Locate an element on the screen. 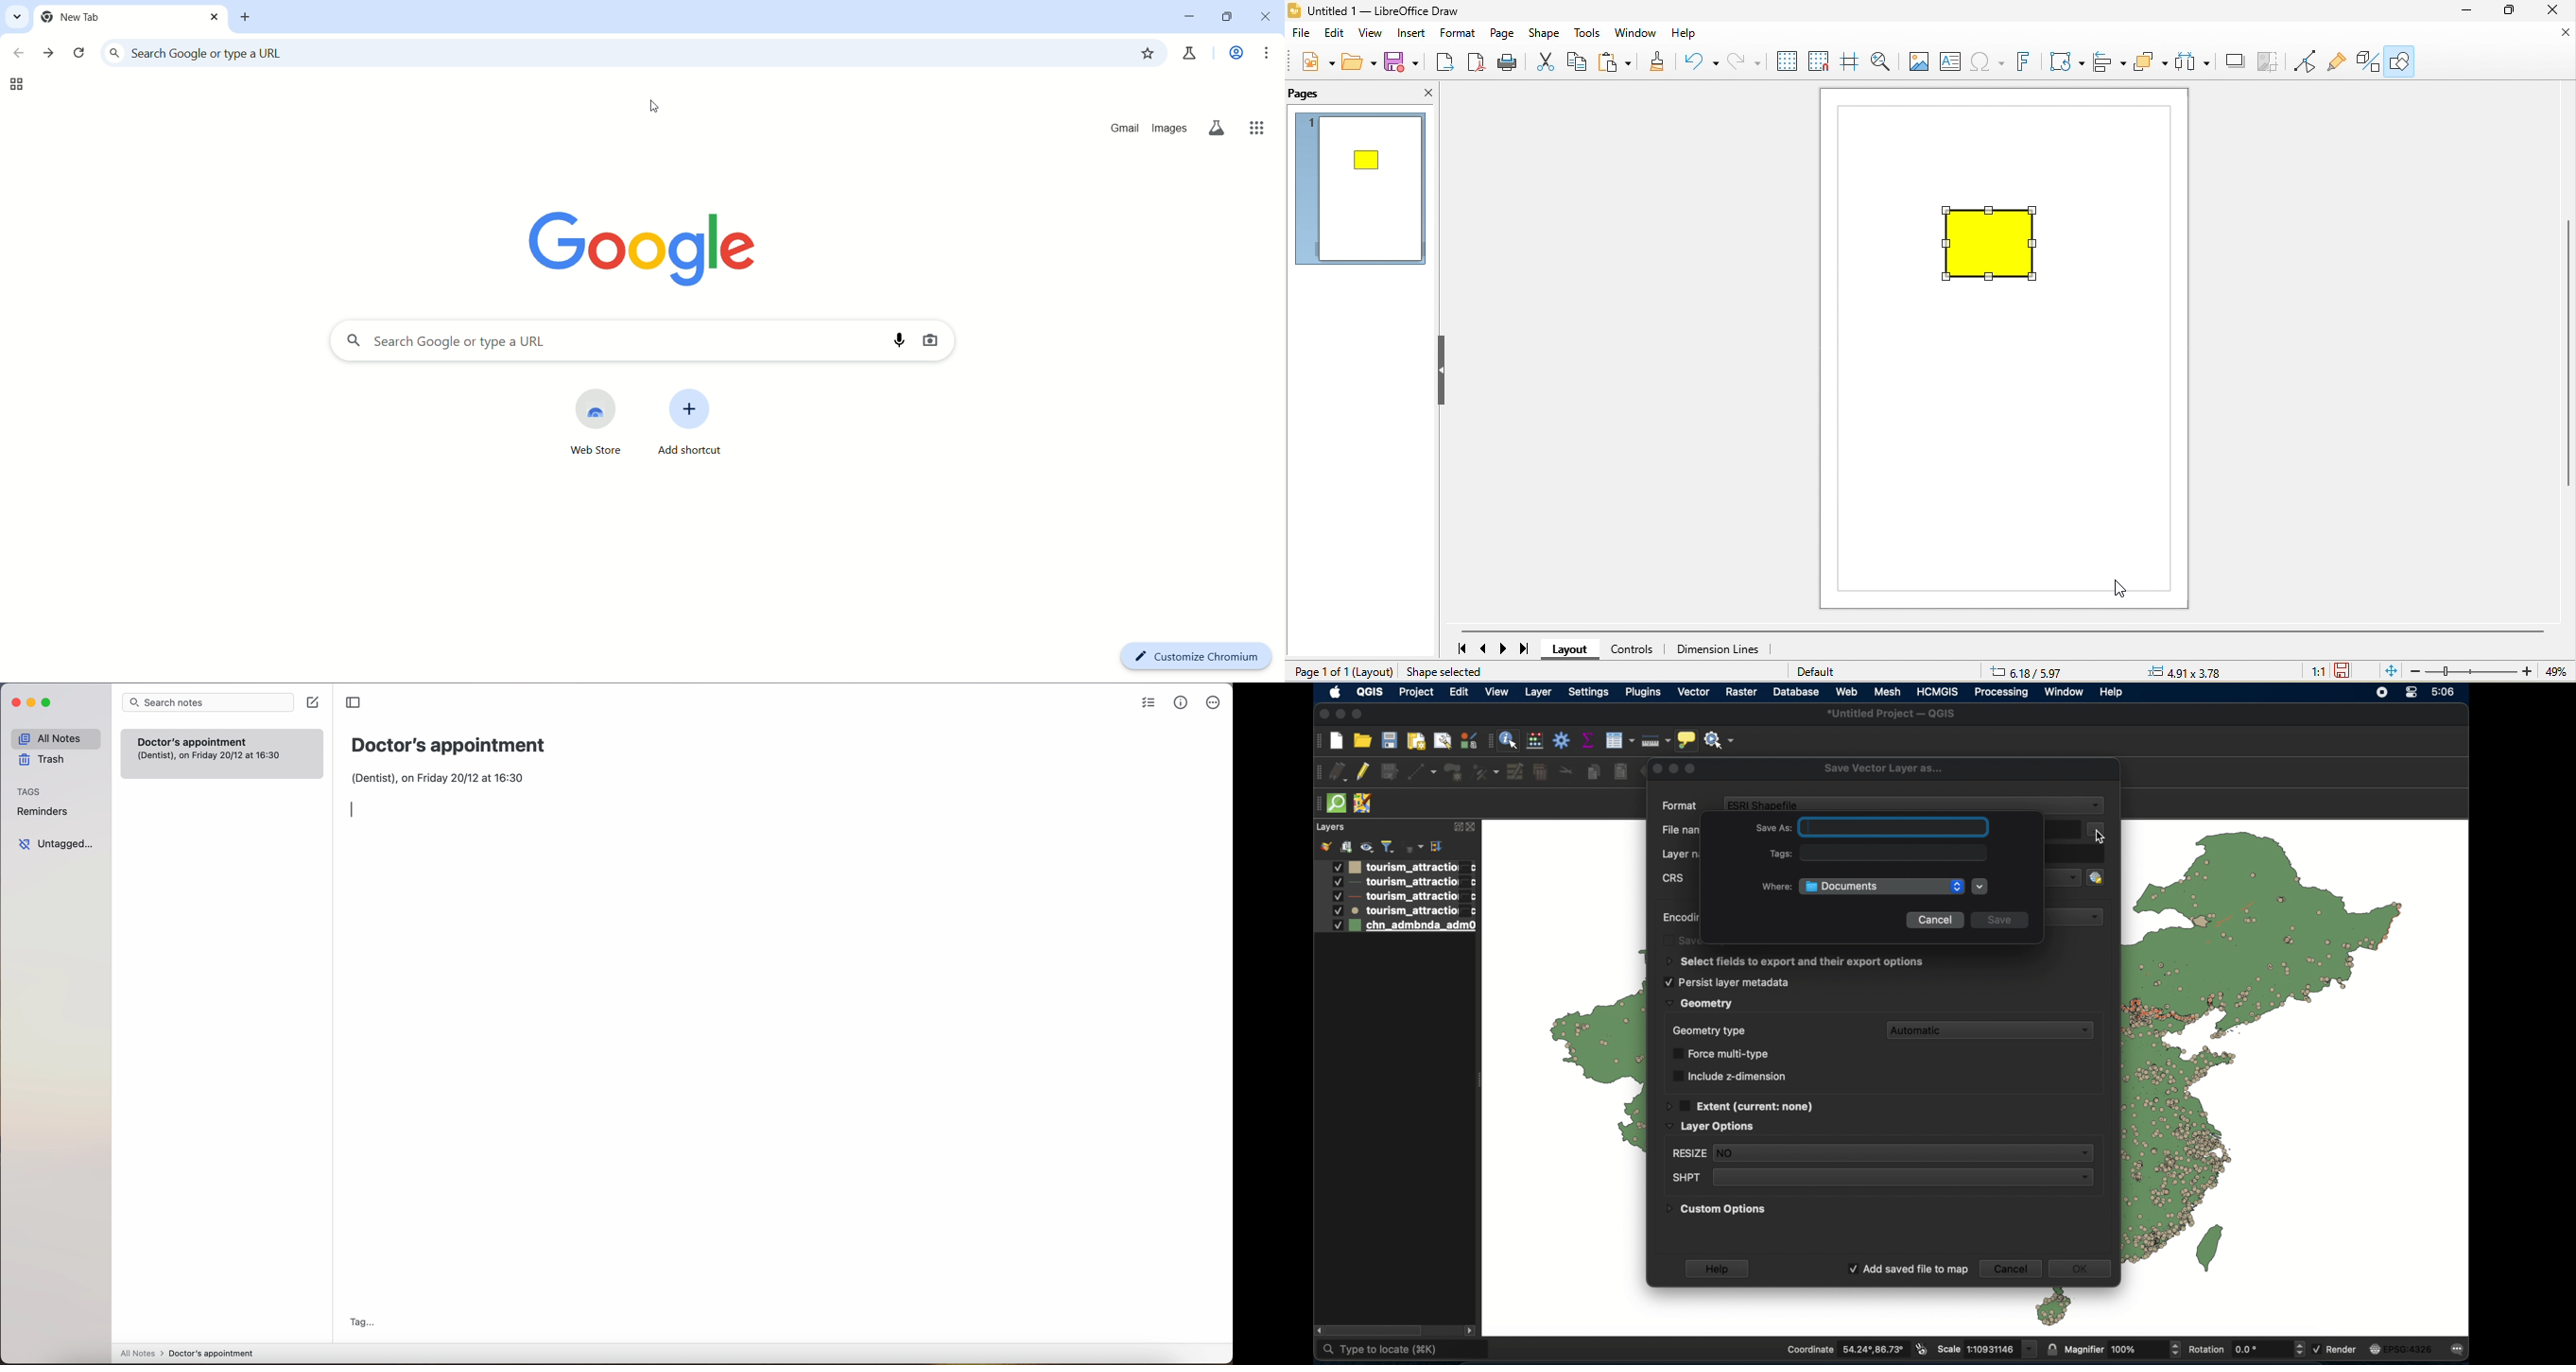 This screenshot has width=2576, height=1372. database is located at coordinates (1796, 692).